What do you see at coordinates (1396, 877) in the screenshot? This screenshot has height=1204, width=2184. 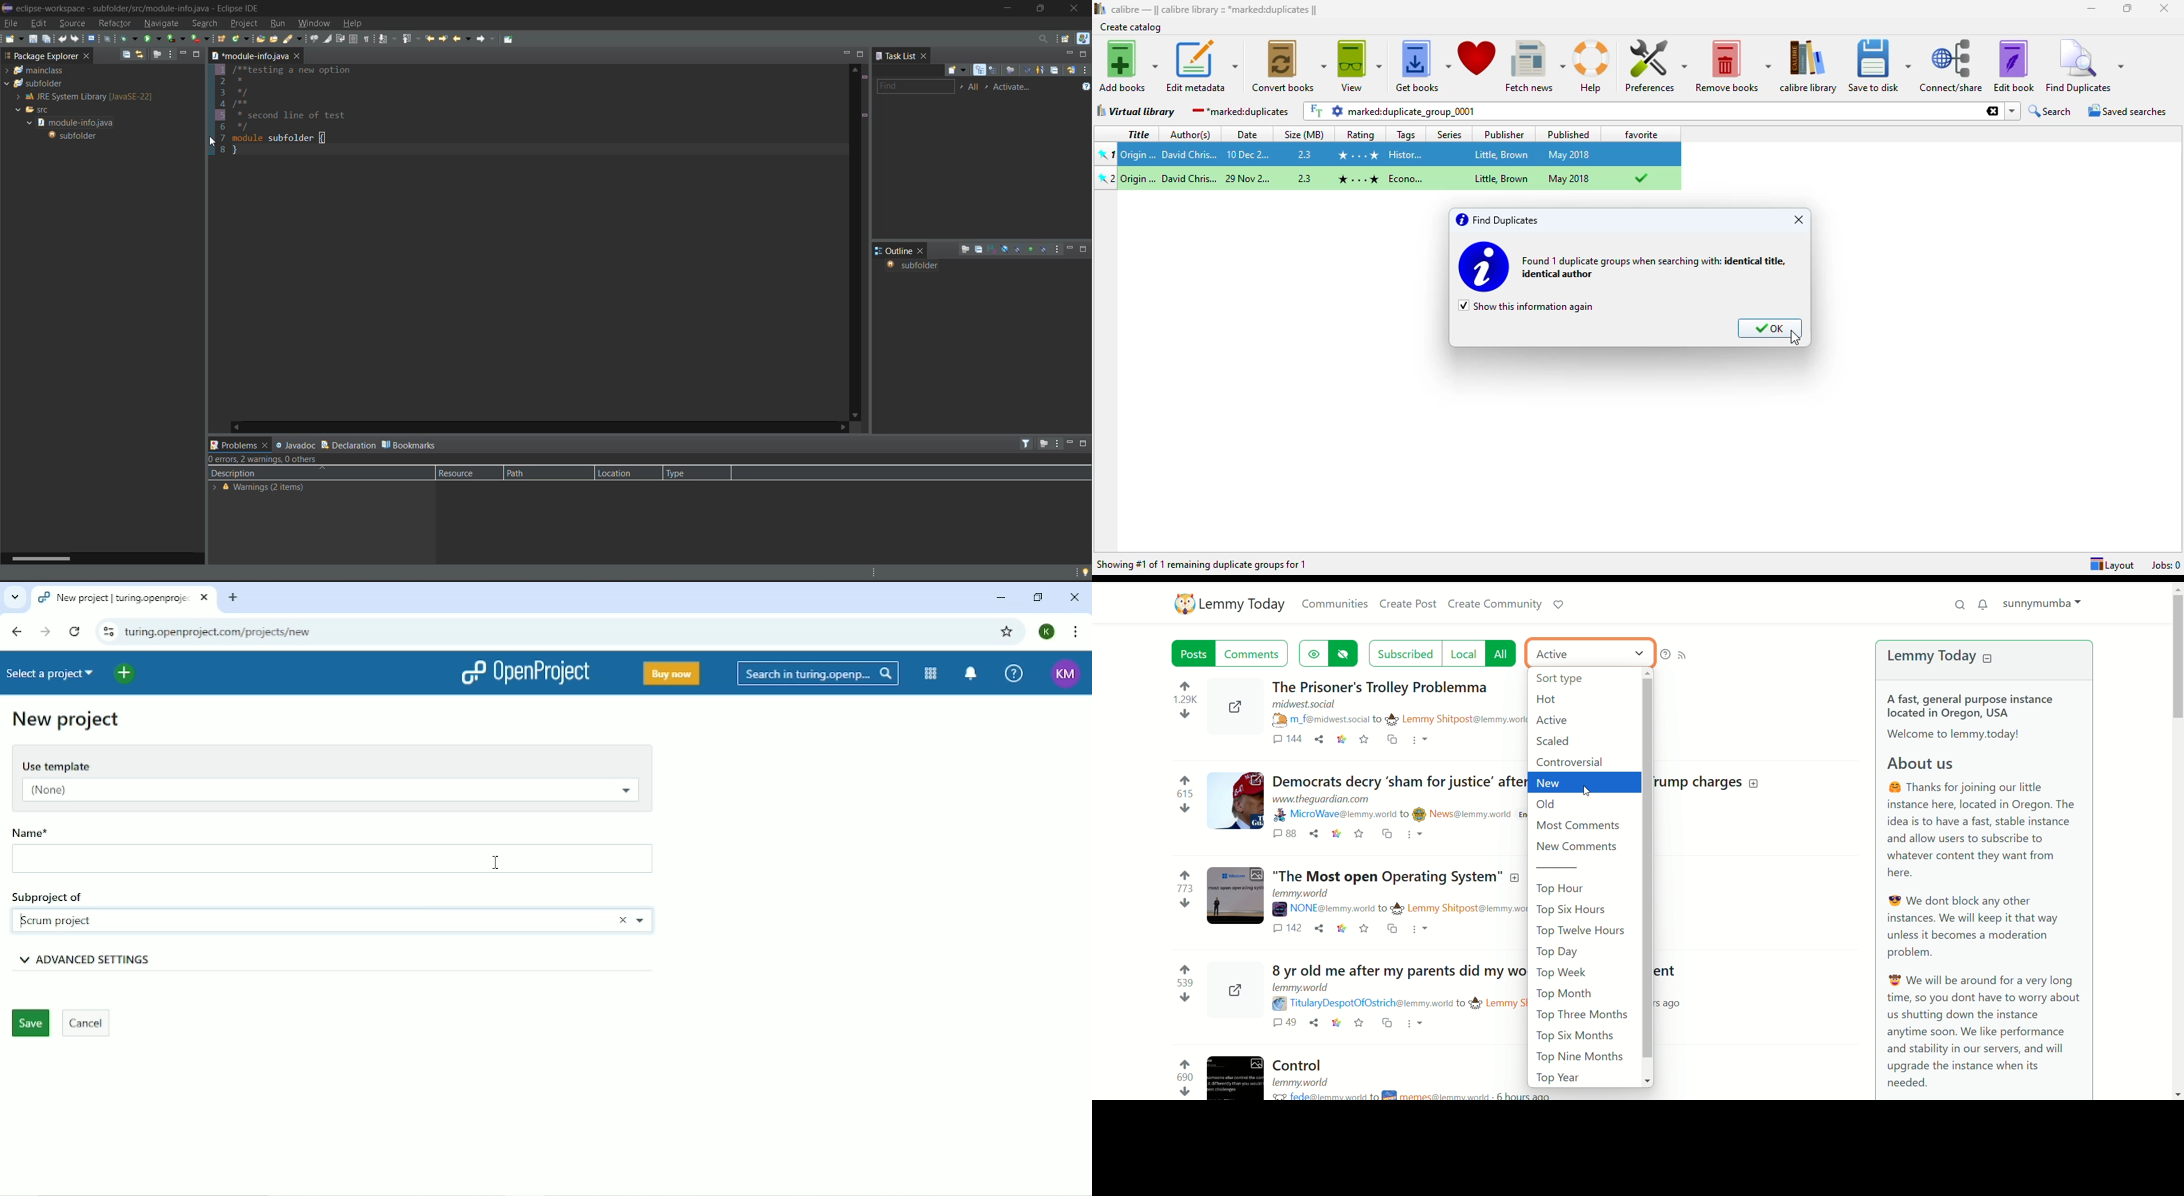 I see `"The Most open Operating System"` at bounding box center [1396, 877].